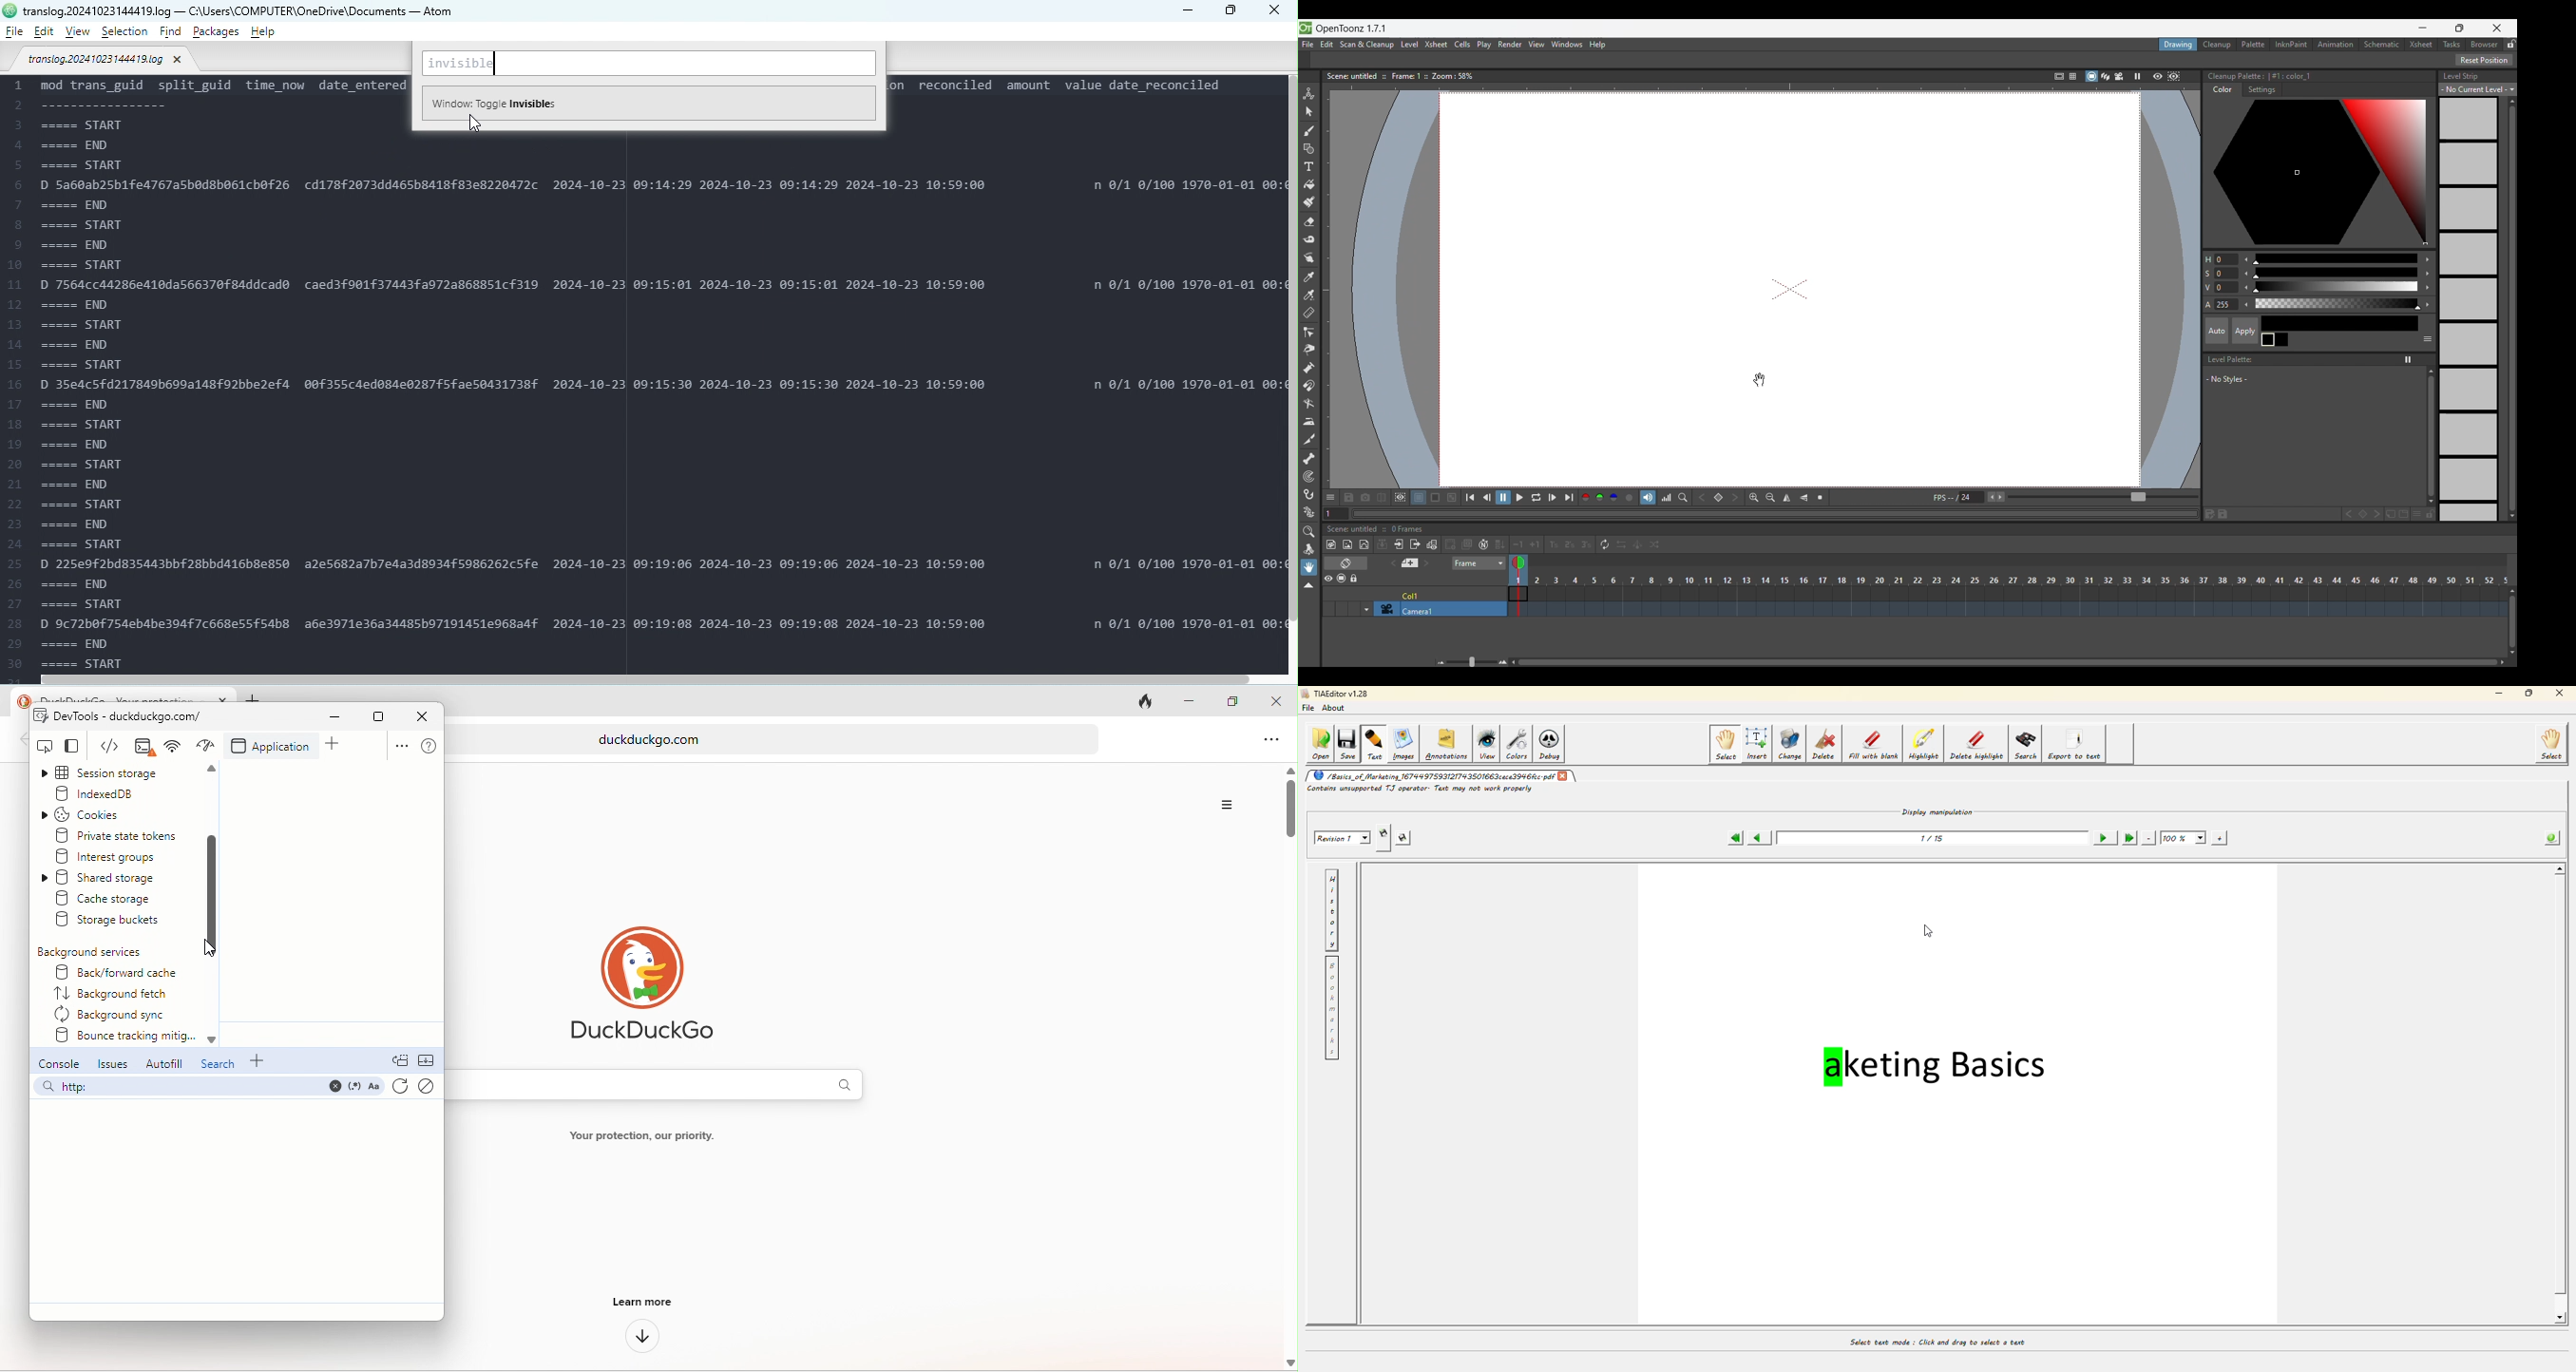 This screenshot has width=2576, height=1372. I want to click on Reverse, so click(1621, 544).